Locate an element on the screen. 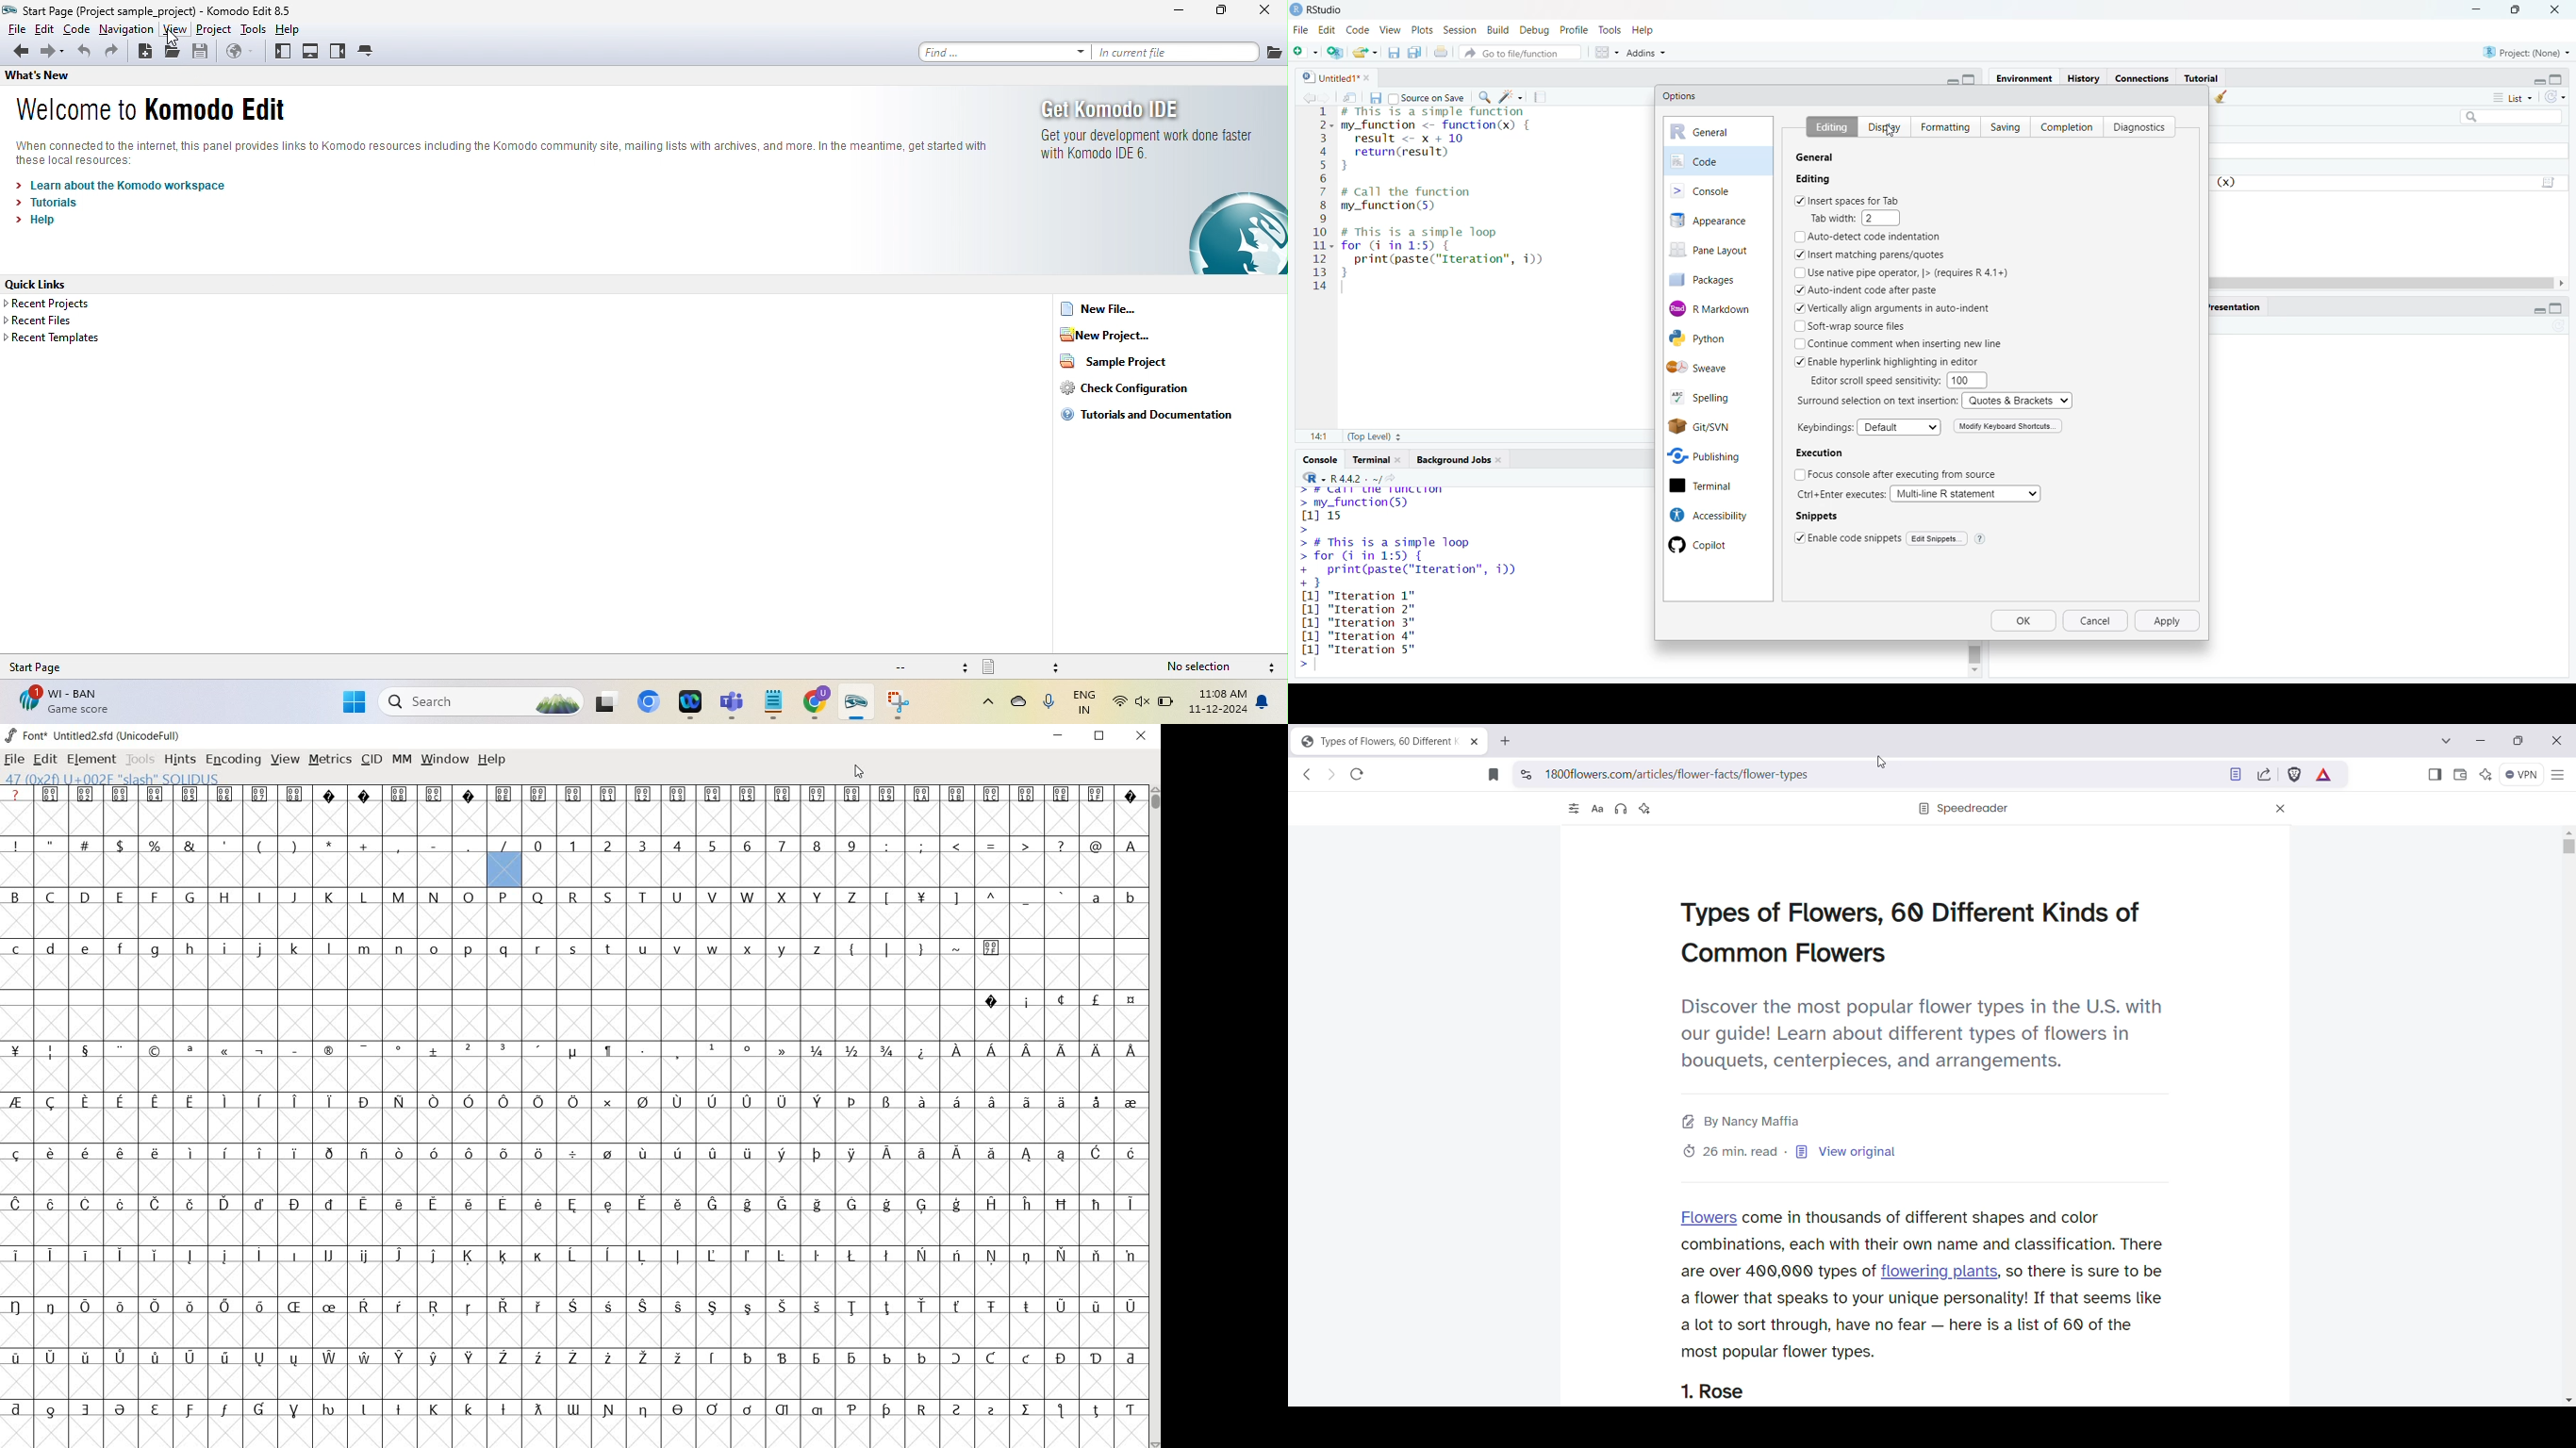 This screenshot has width=2576, height=1456. welcome to komodo edit is located at coordinates (160, 110).